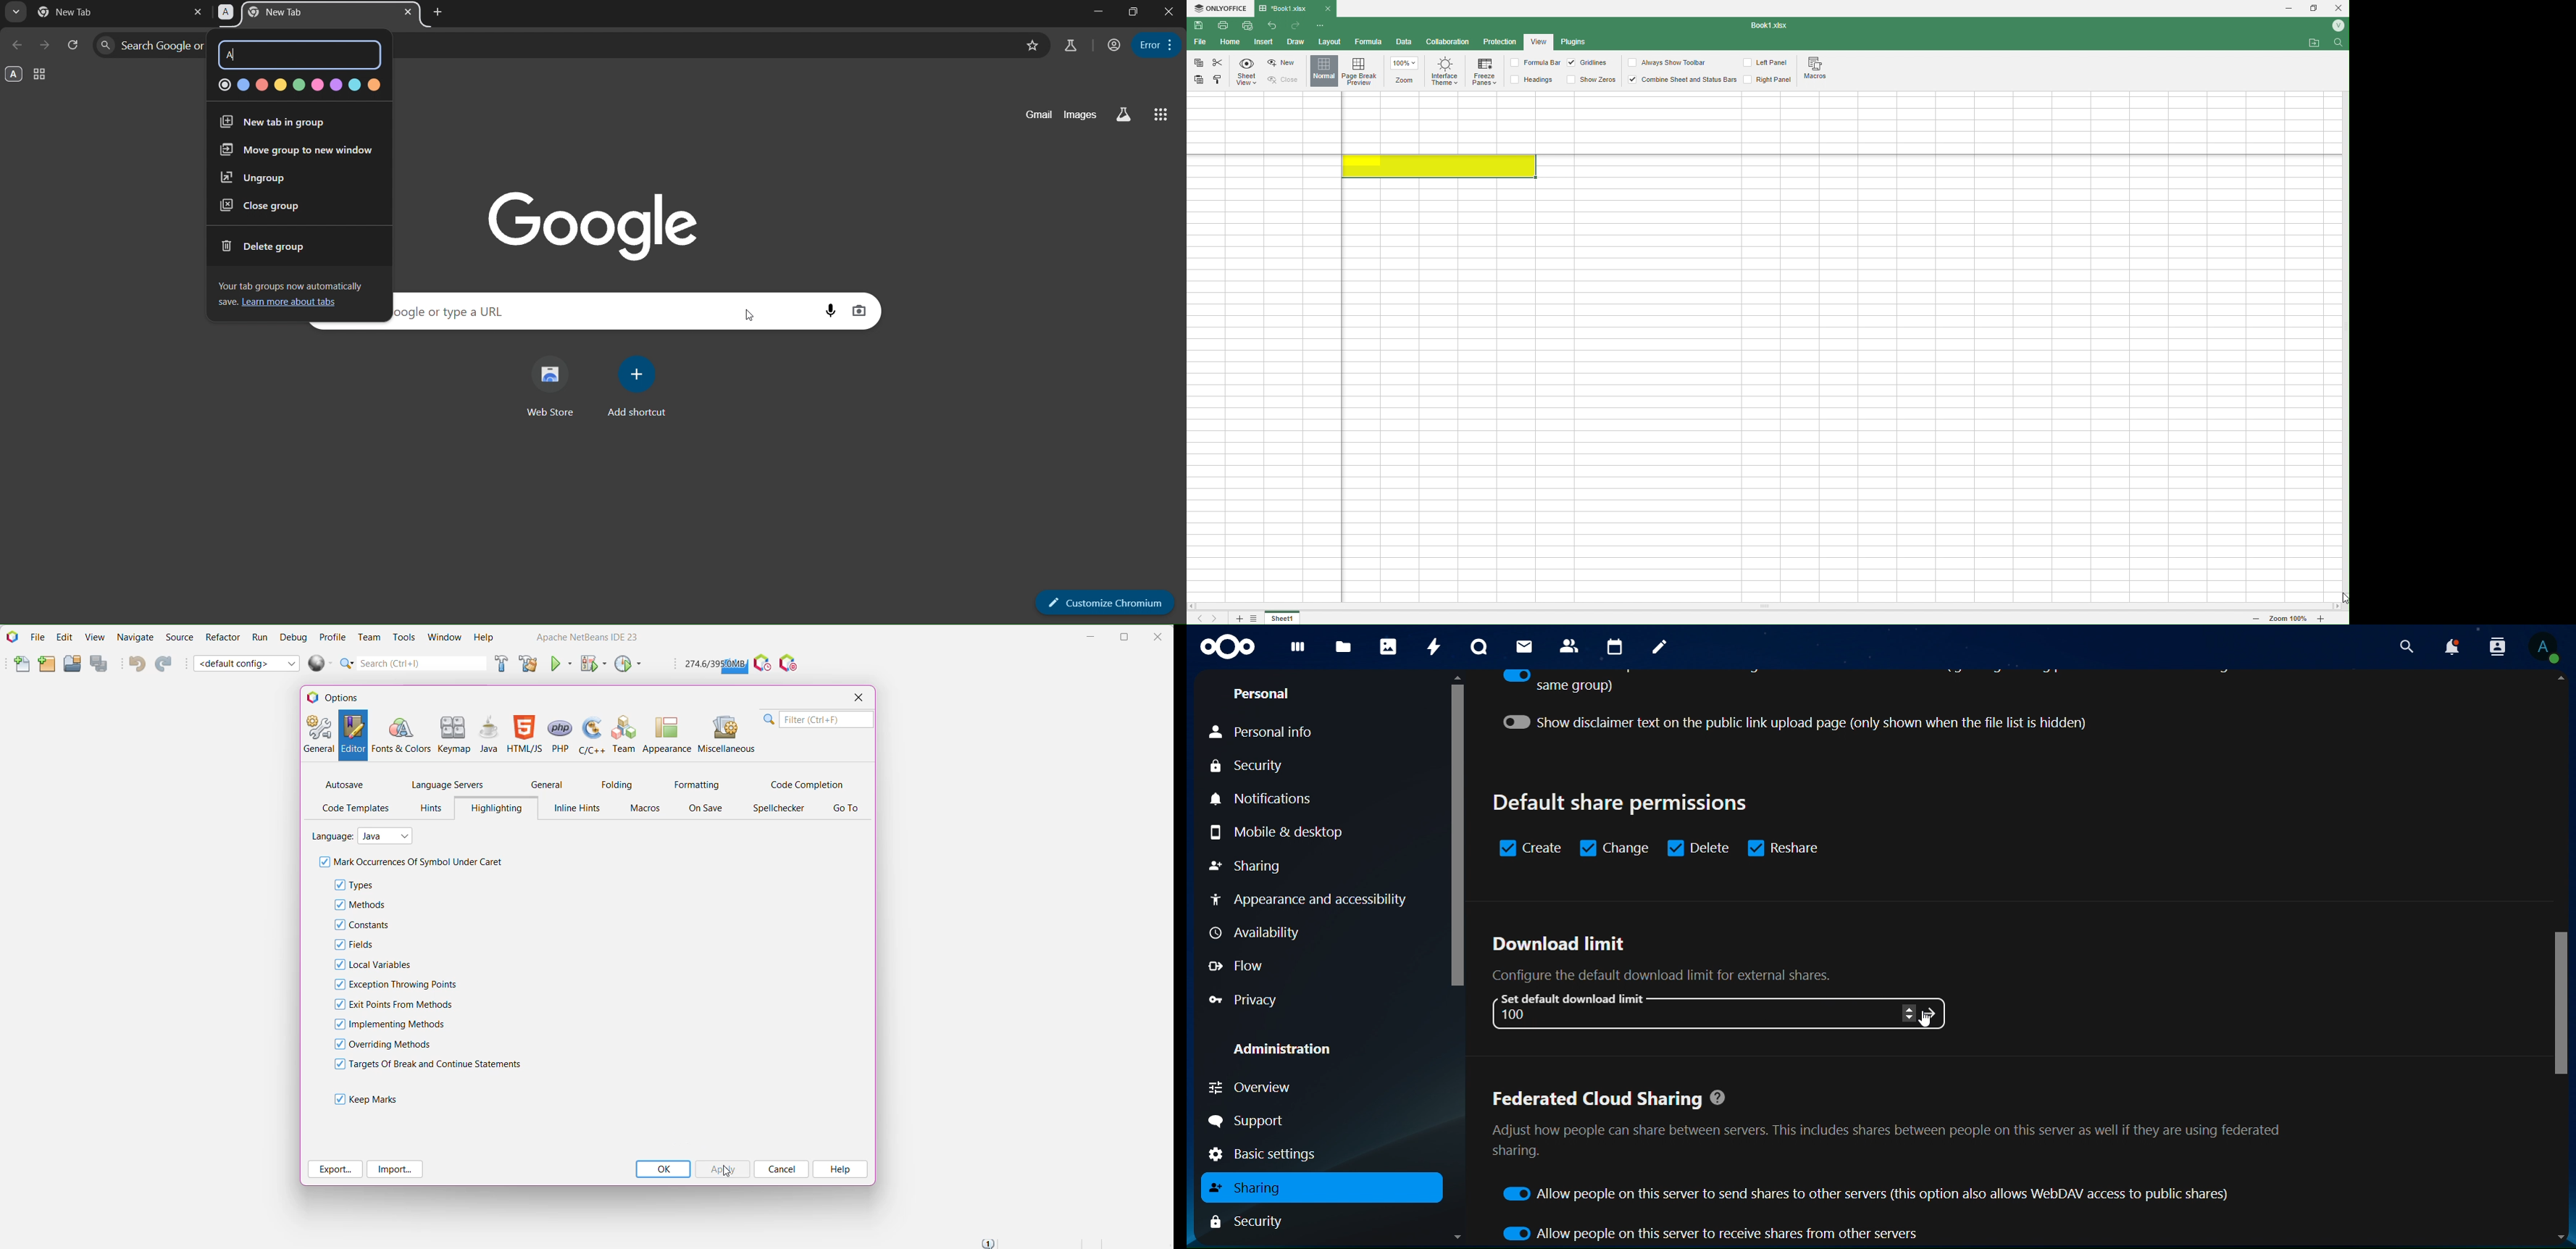 Image resolution: width=2576 pixels, height=1260 pixels. What do you see at coordinates (1274, 832) in the screenshot?
I see `mobile & desktop` at bounding box center [1274, 832].